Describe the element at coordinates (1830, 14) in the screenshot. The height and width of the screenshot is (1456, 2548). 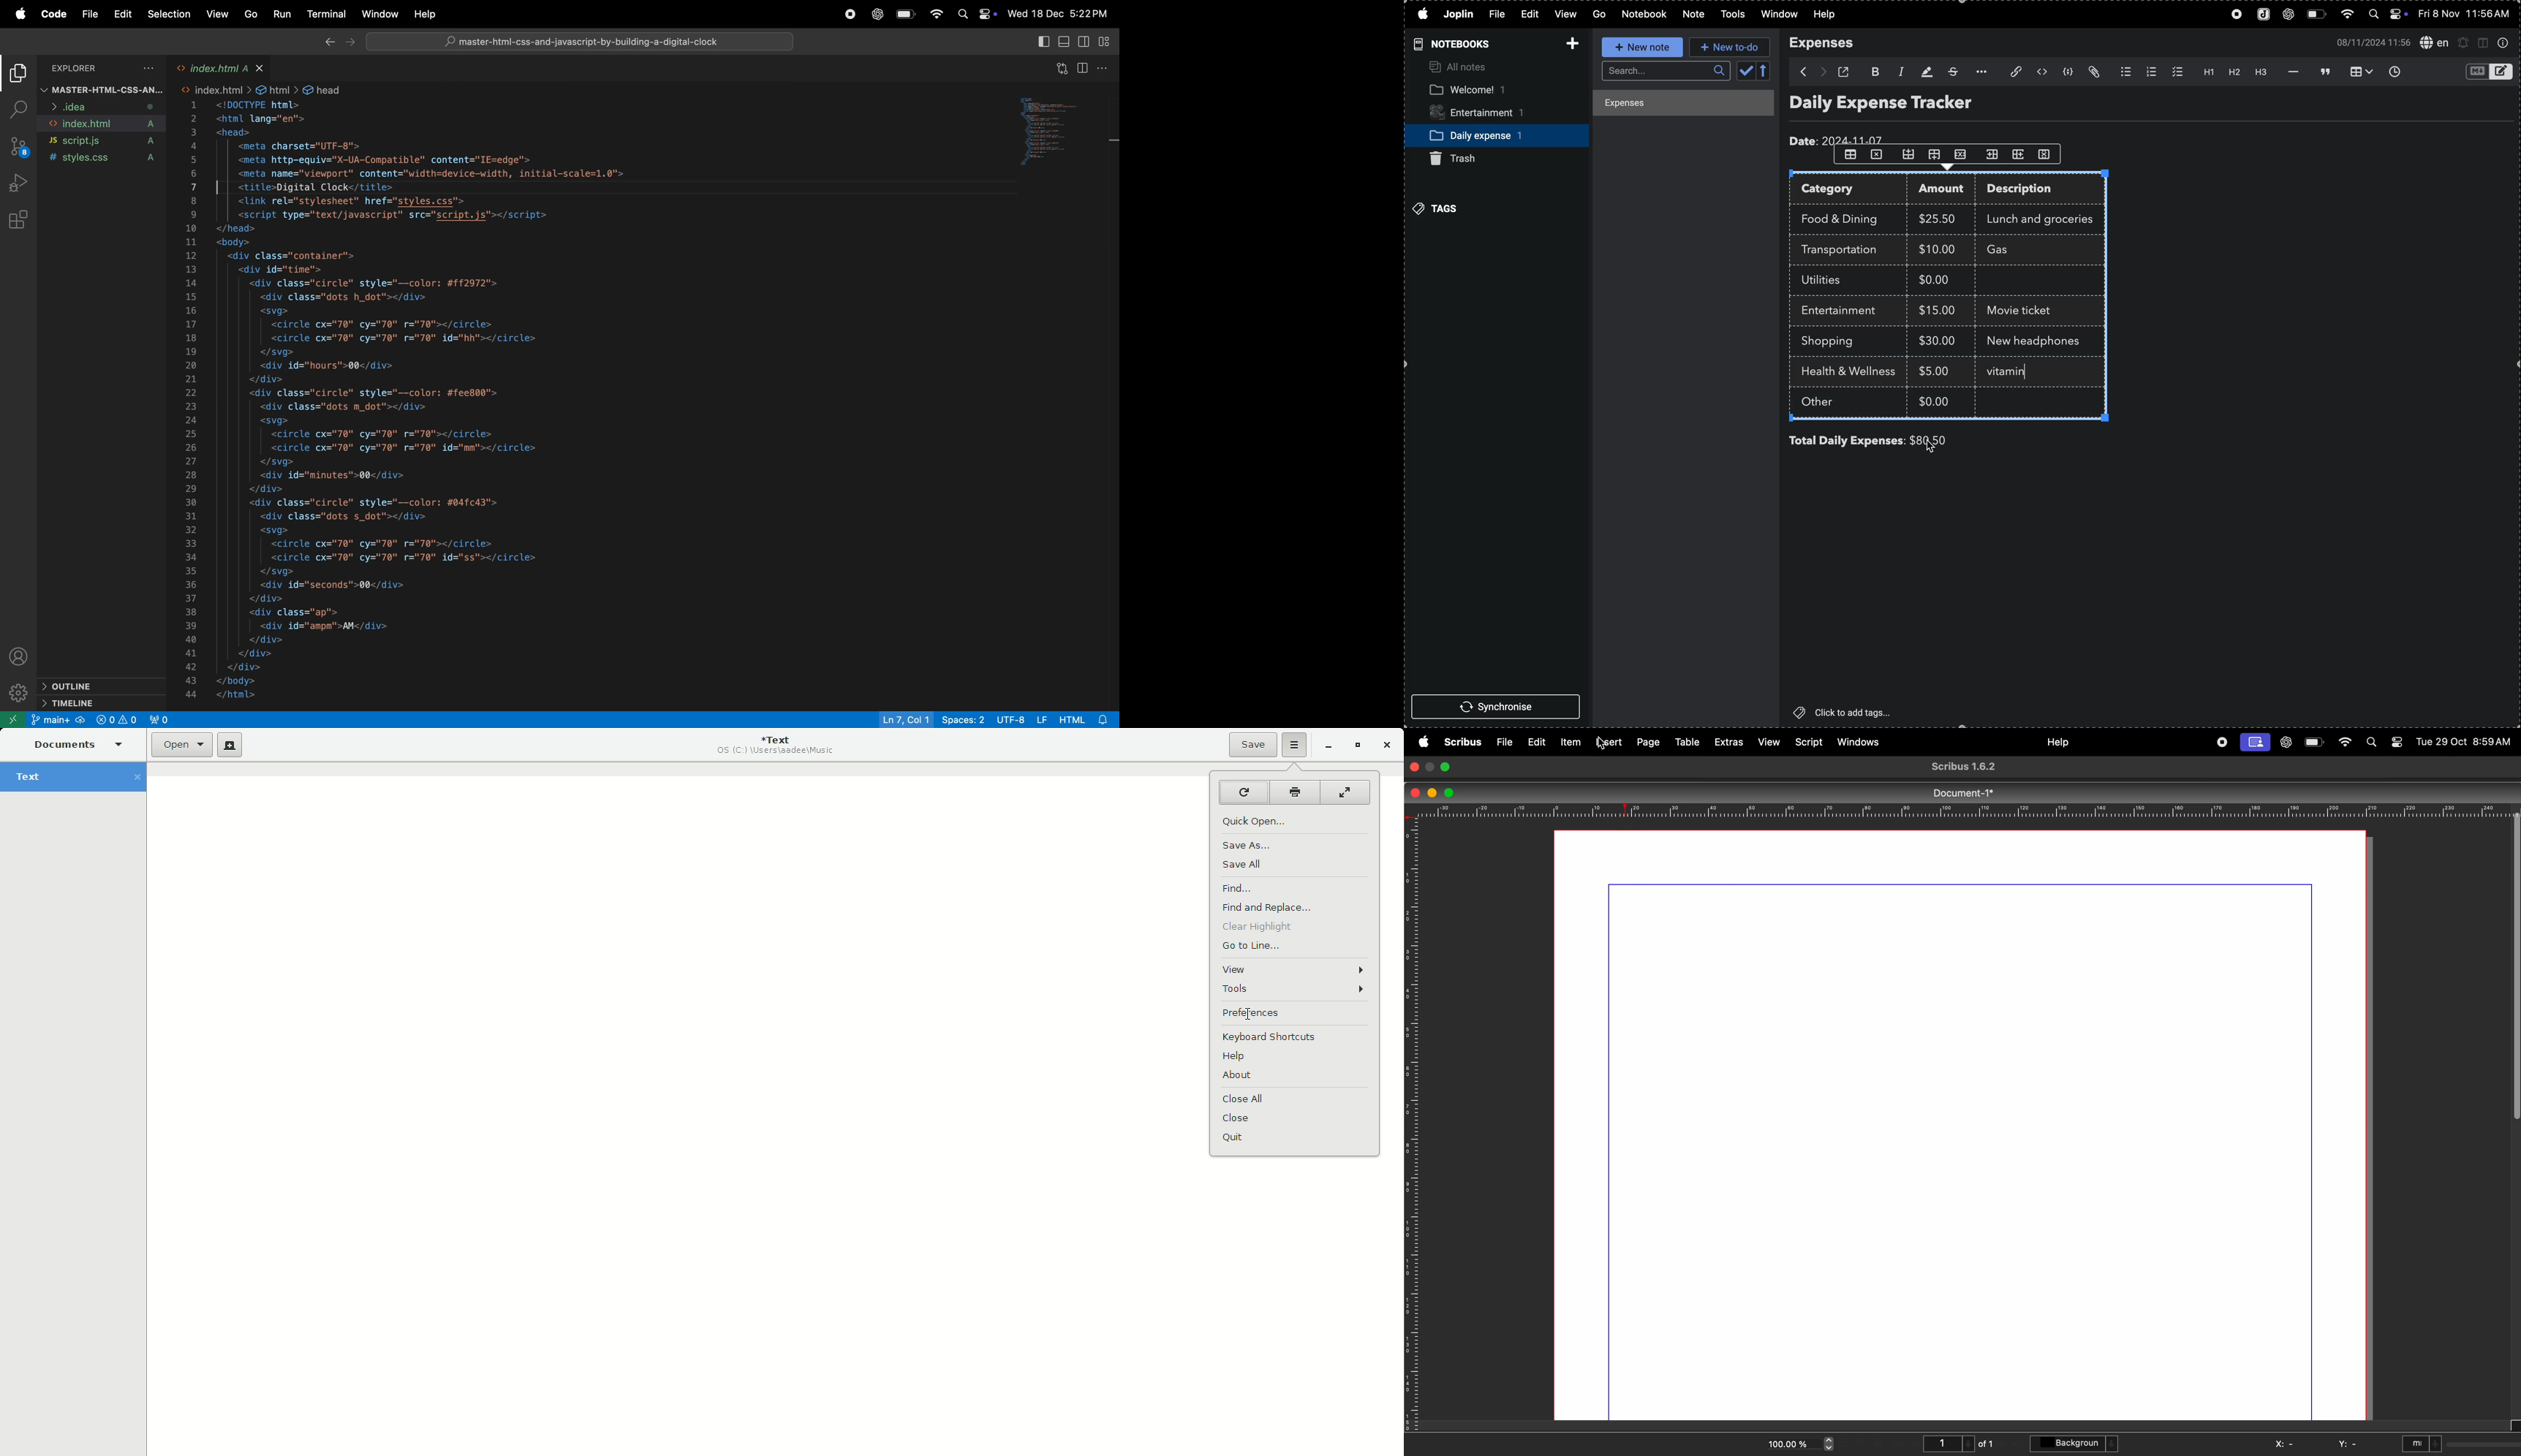
I see `help` at that location.